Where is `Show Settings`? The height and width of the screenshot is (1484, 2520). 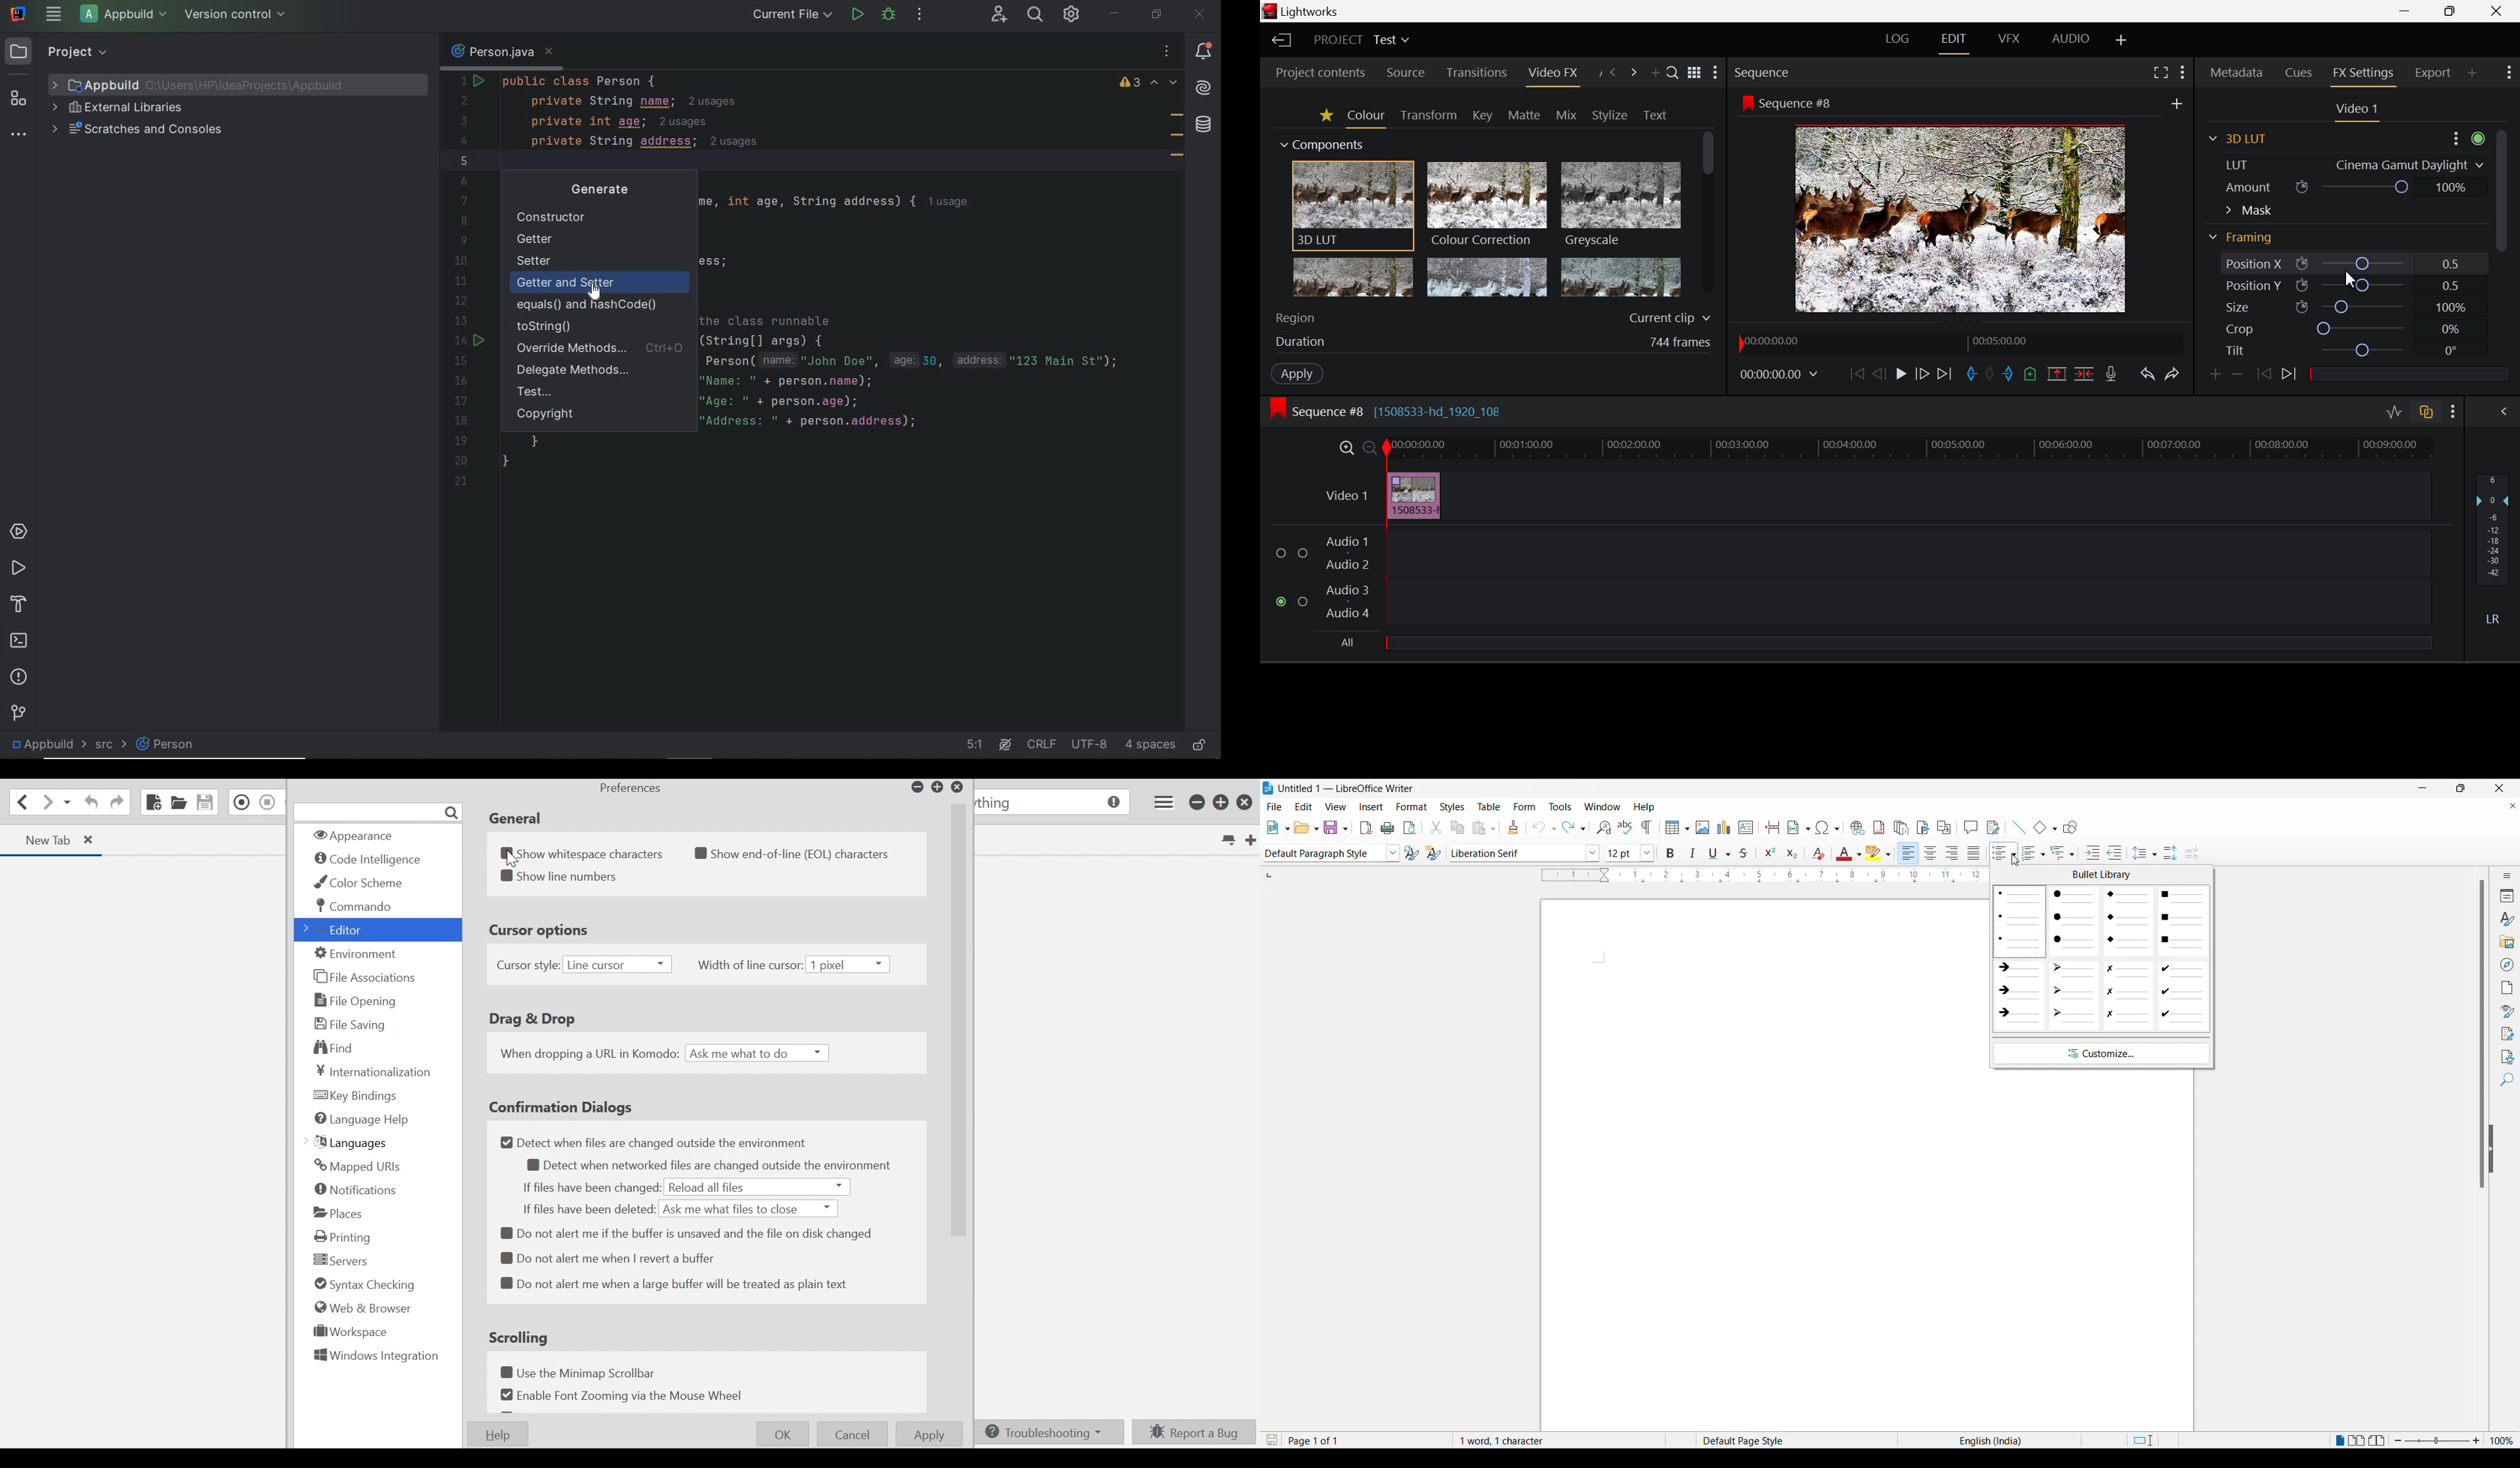 Show Settings is located at coordinates (2508, 73).